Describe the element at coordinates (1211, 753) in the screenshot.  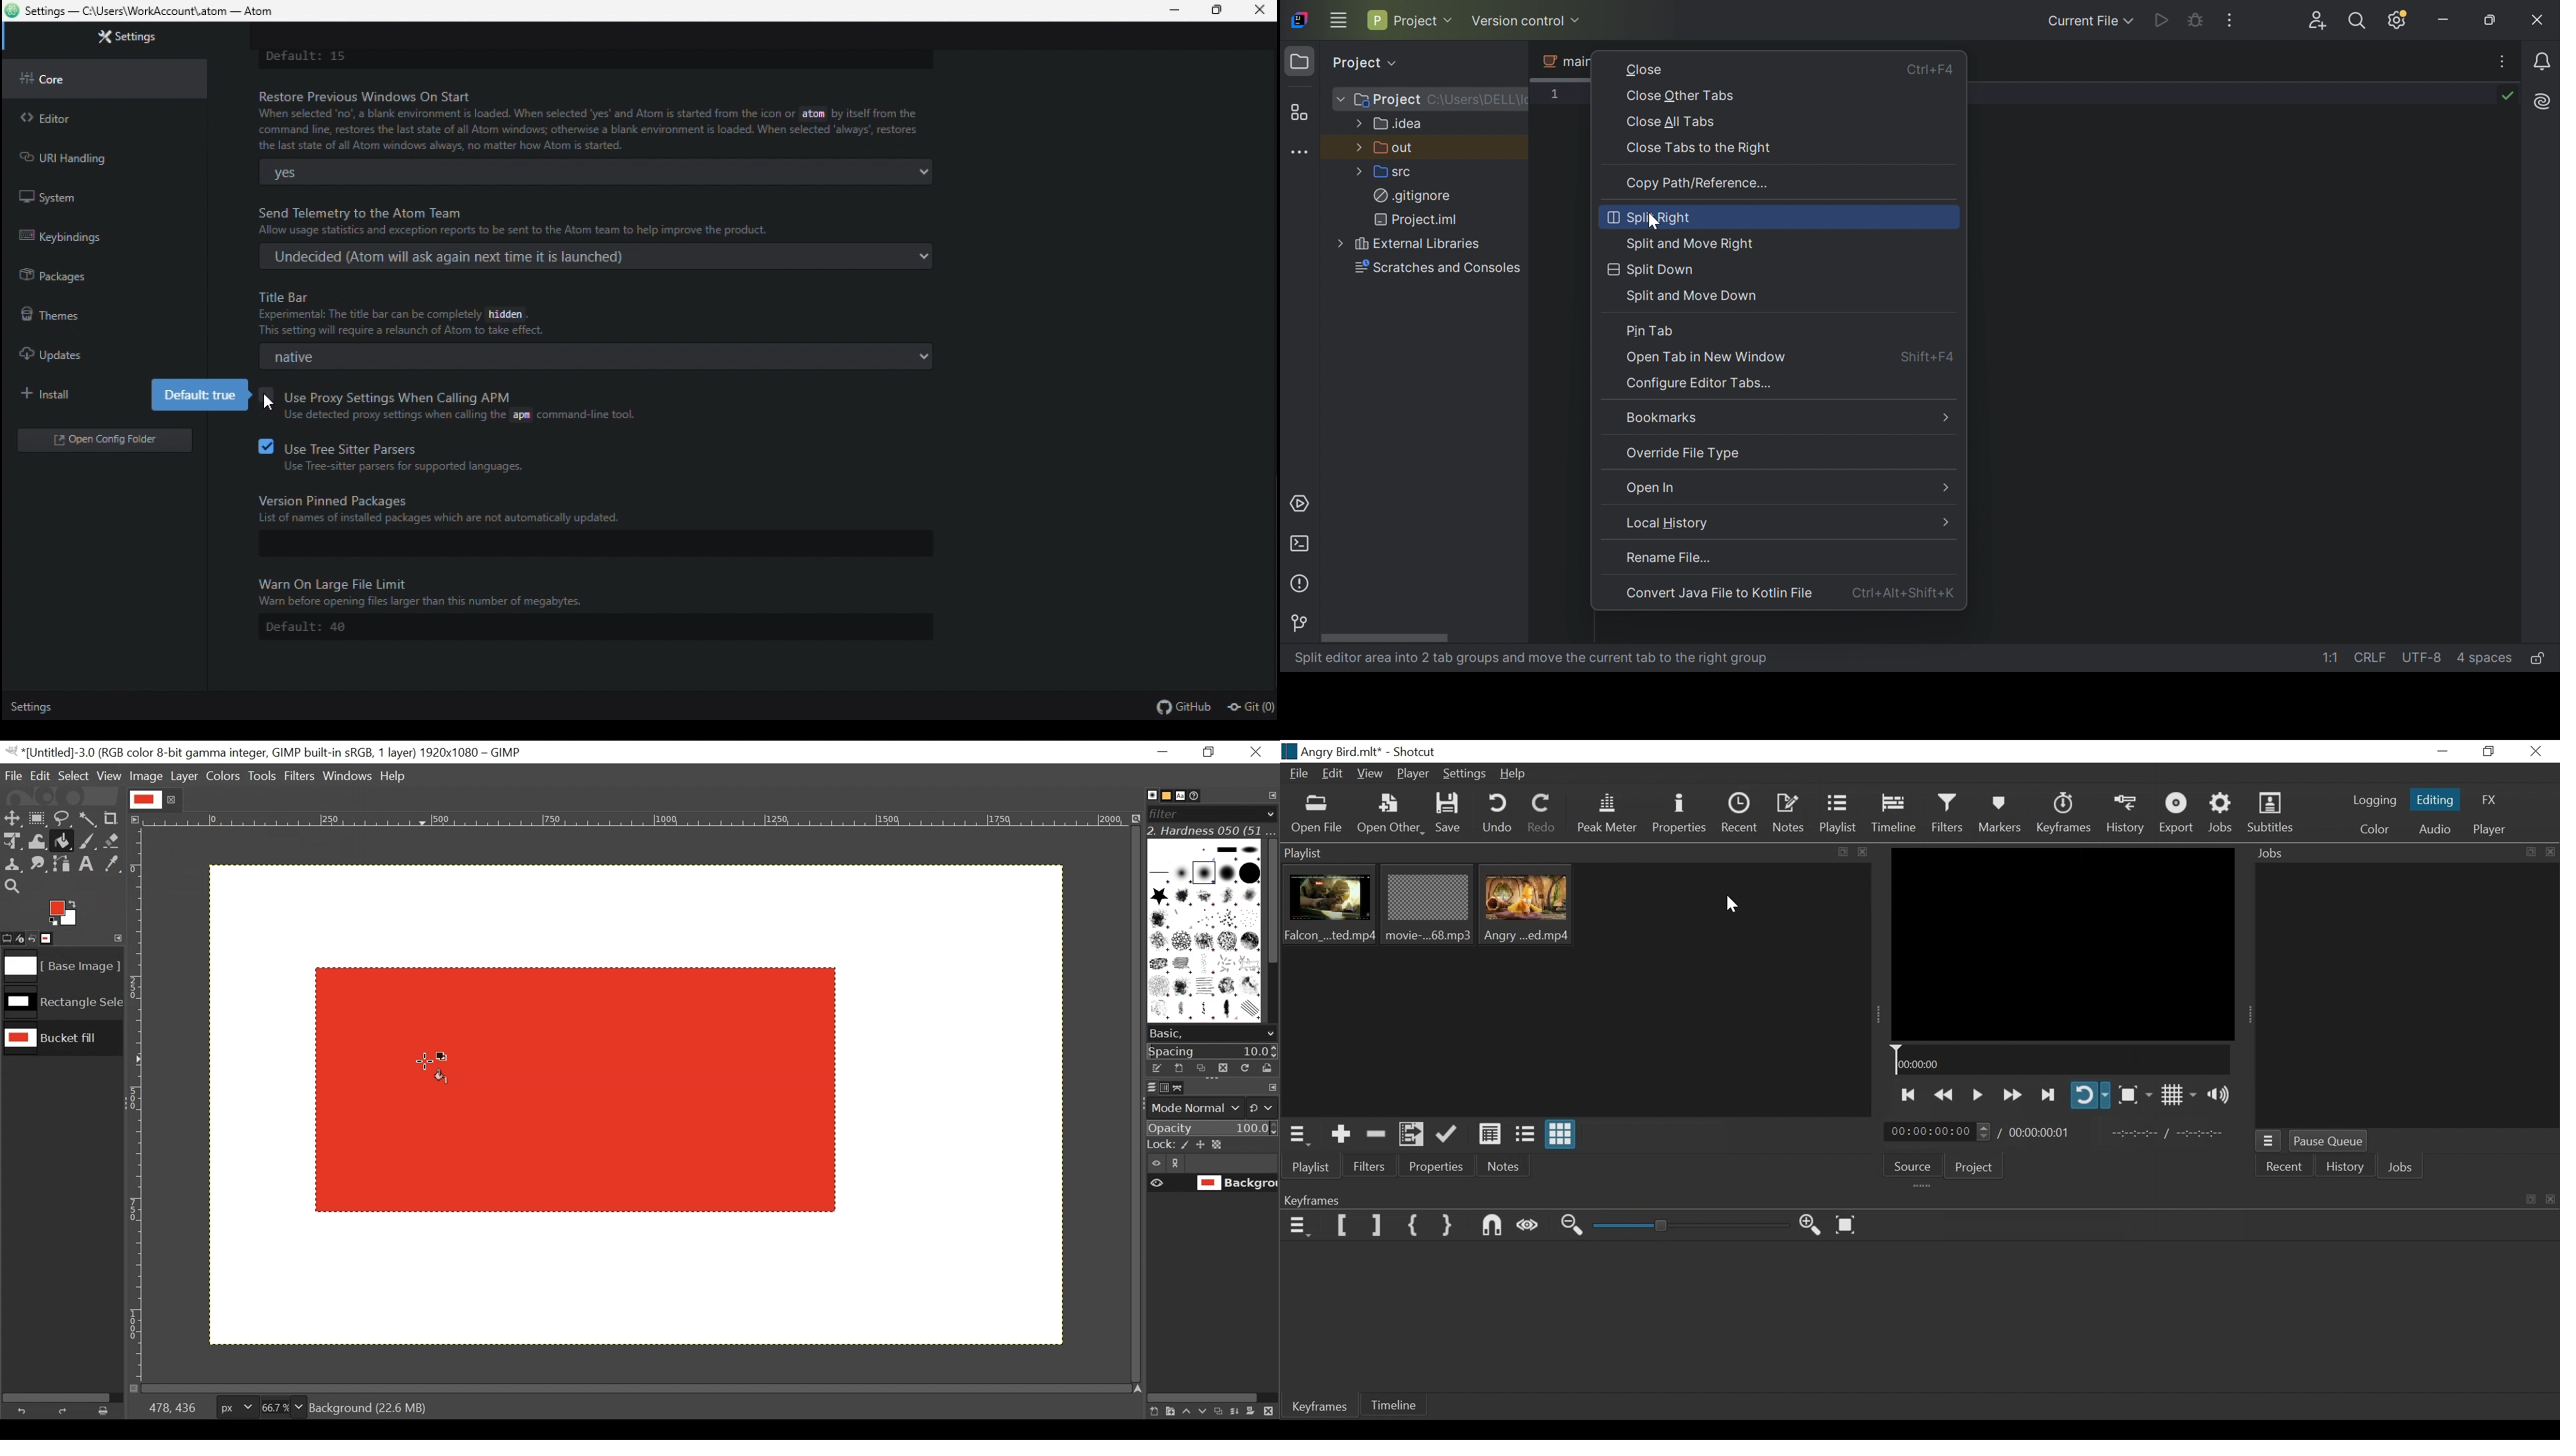
I see `Restore` at that location.